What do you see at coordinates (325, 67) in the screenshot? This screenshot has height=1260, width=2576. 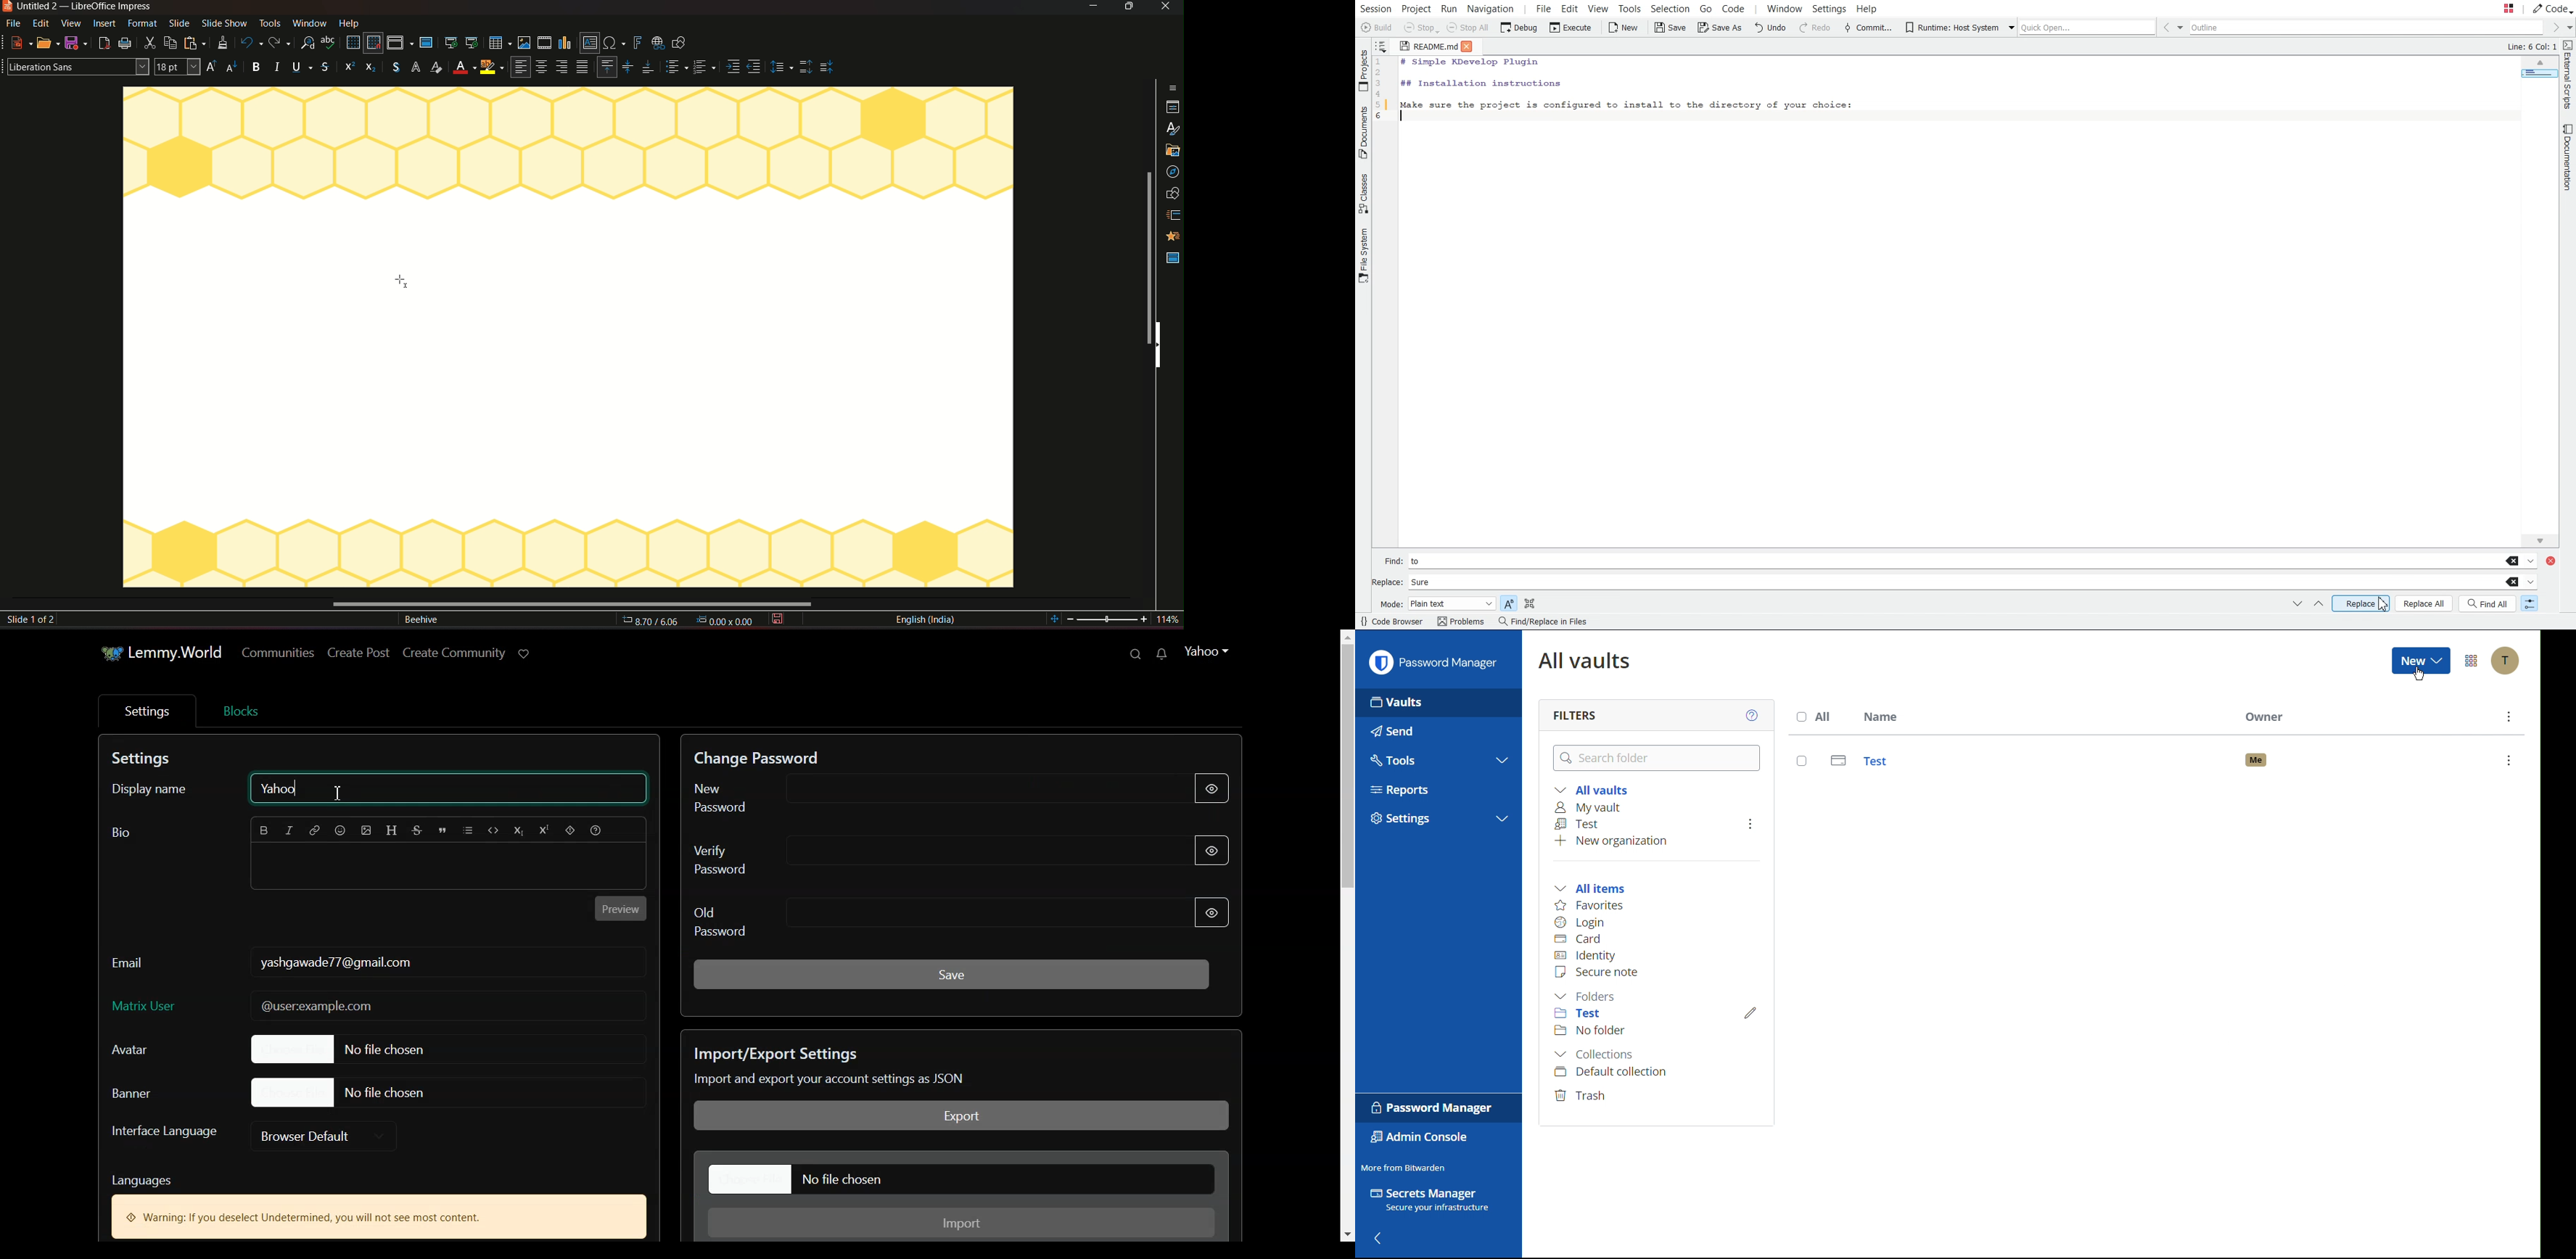 I see `Strikethrough` at bounding box center [325, 67].